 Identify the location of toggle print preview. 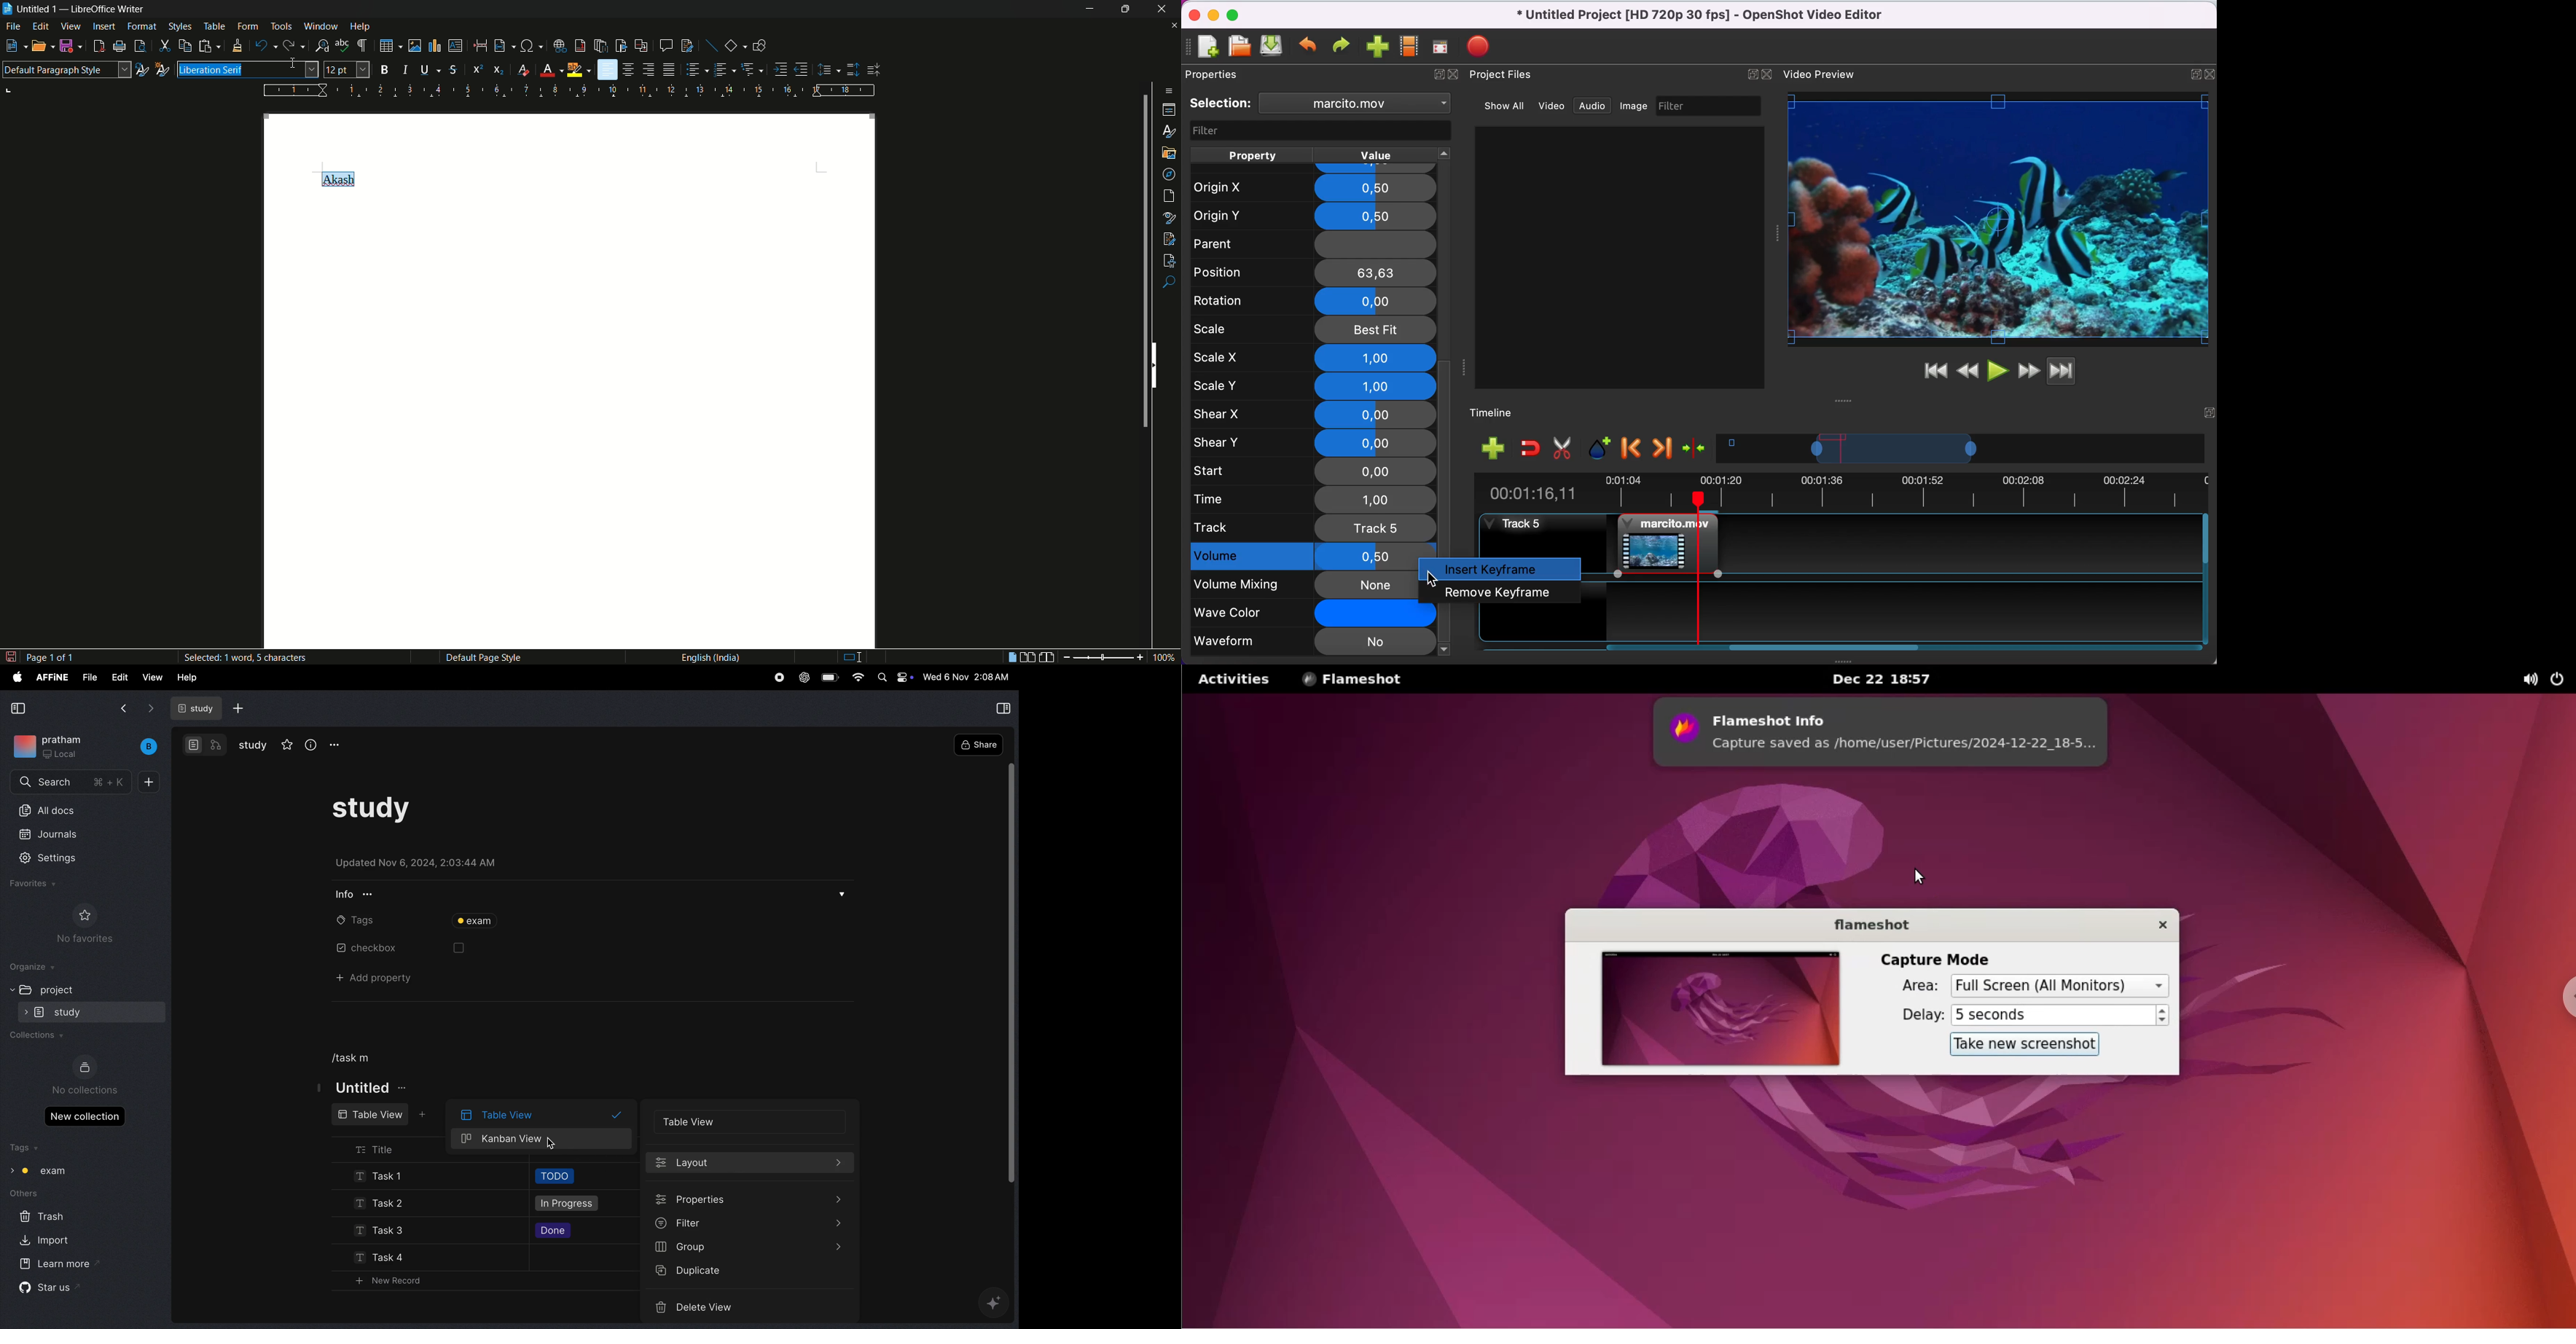
(140, 46).